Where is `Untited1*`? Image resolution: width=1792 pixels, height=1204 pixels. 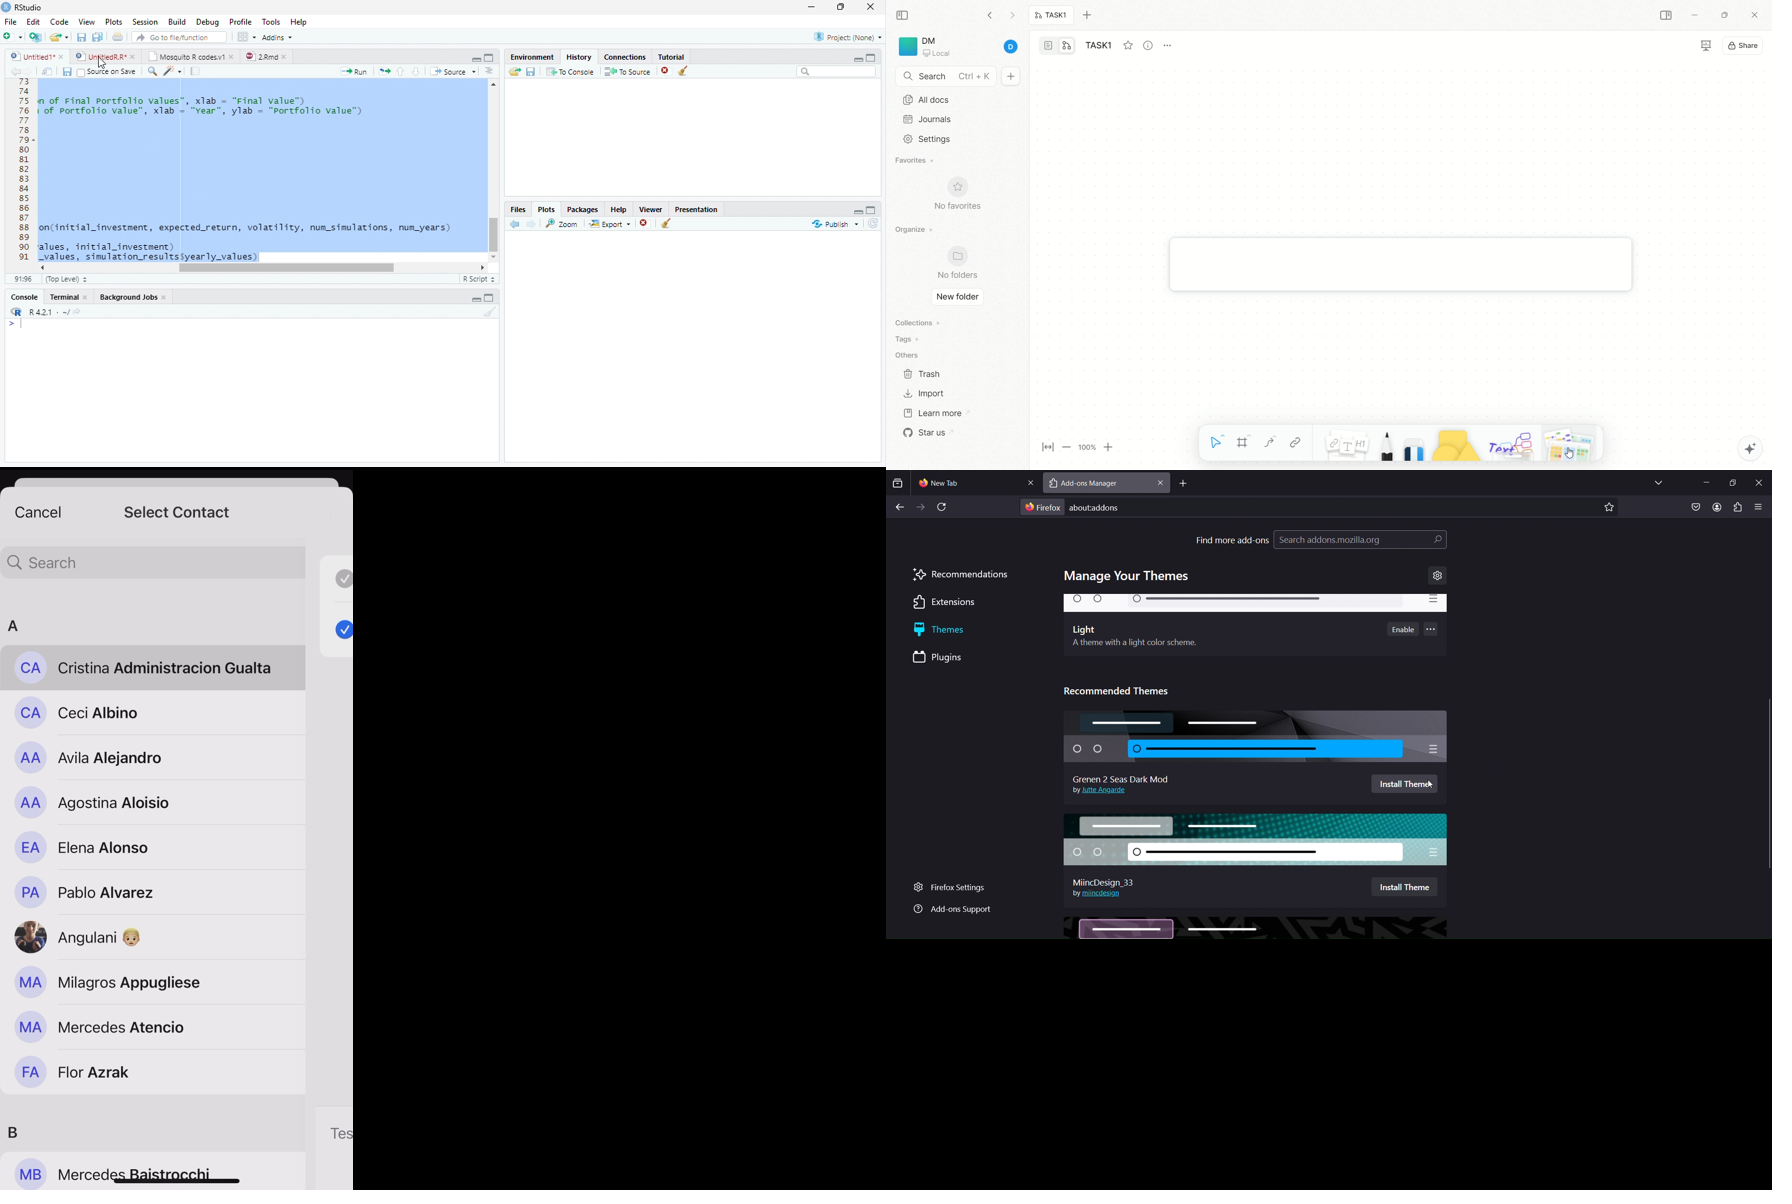
Untited1* is located at coordinates (36, 56).